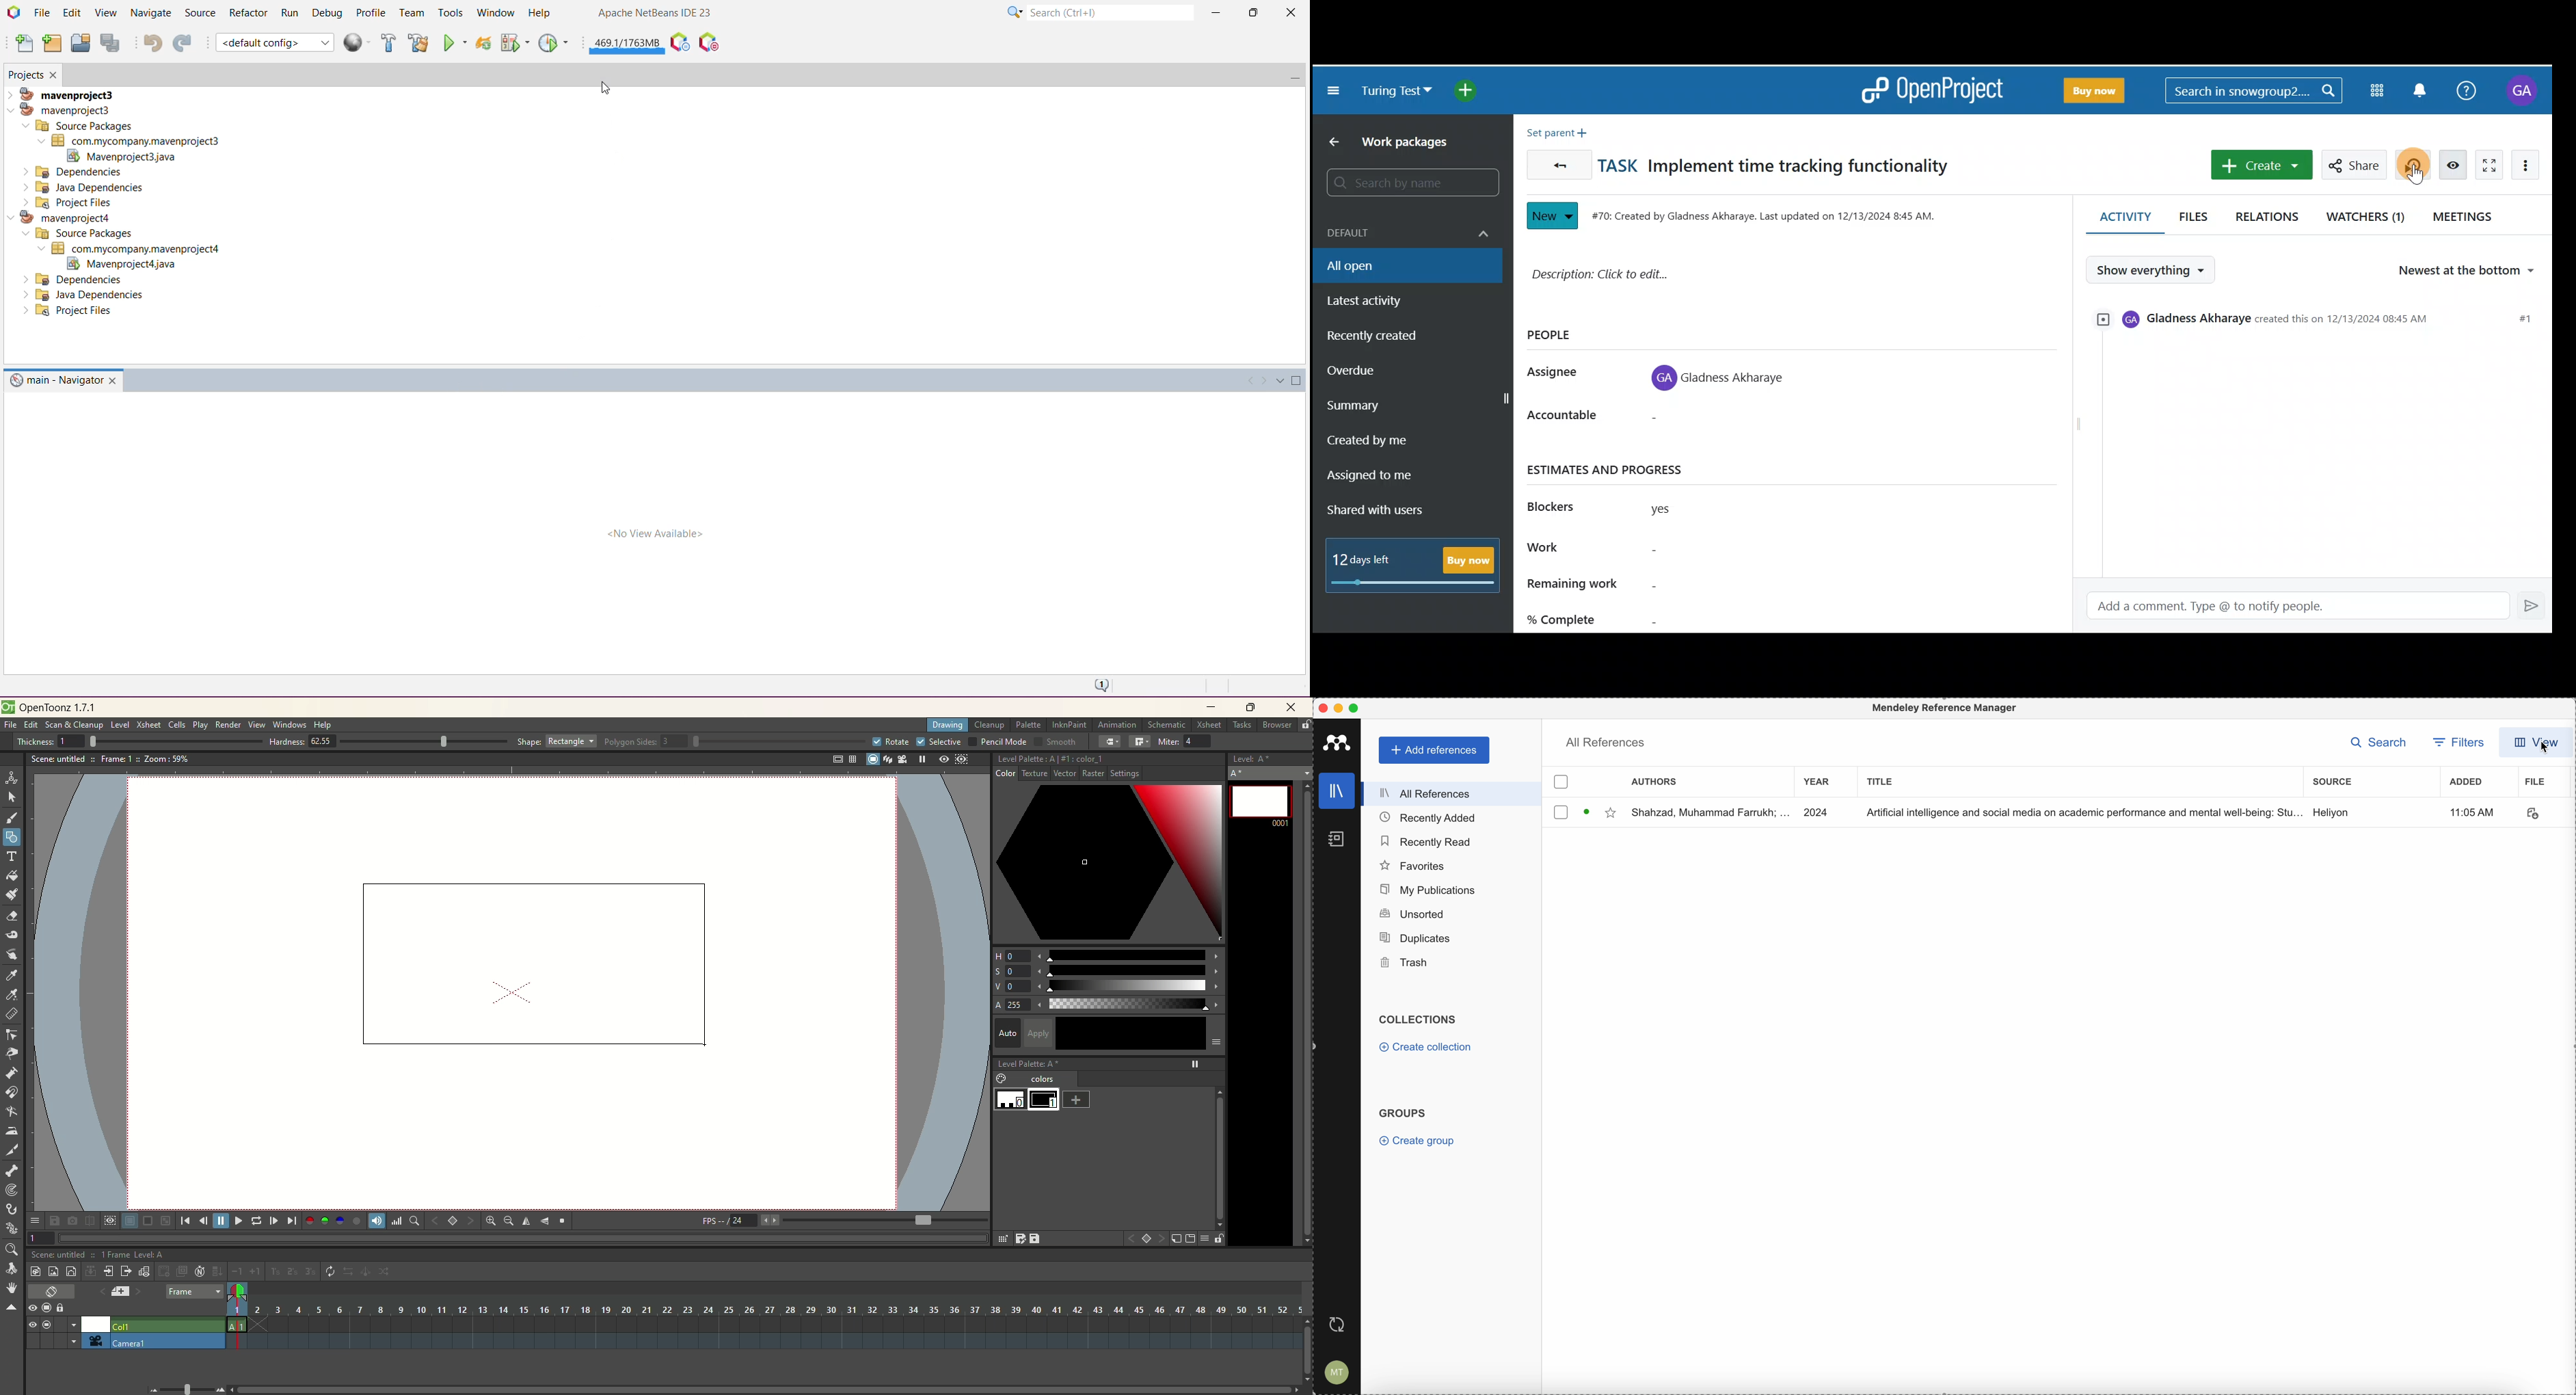 This screenshot has height=1400, width=2576. Describe the element at coordinates (1303, 1011) in the screenshot. I see `vertical scroll bar` at that location.